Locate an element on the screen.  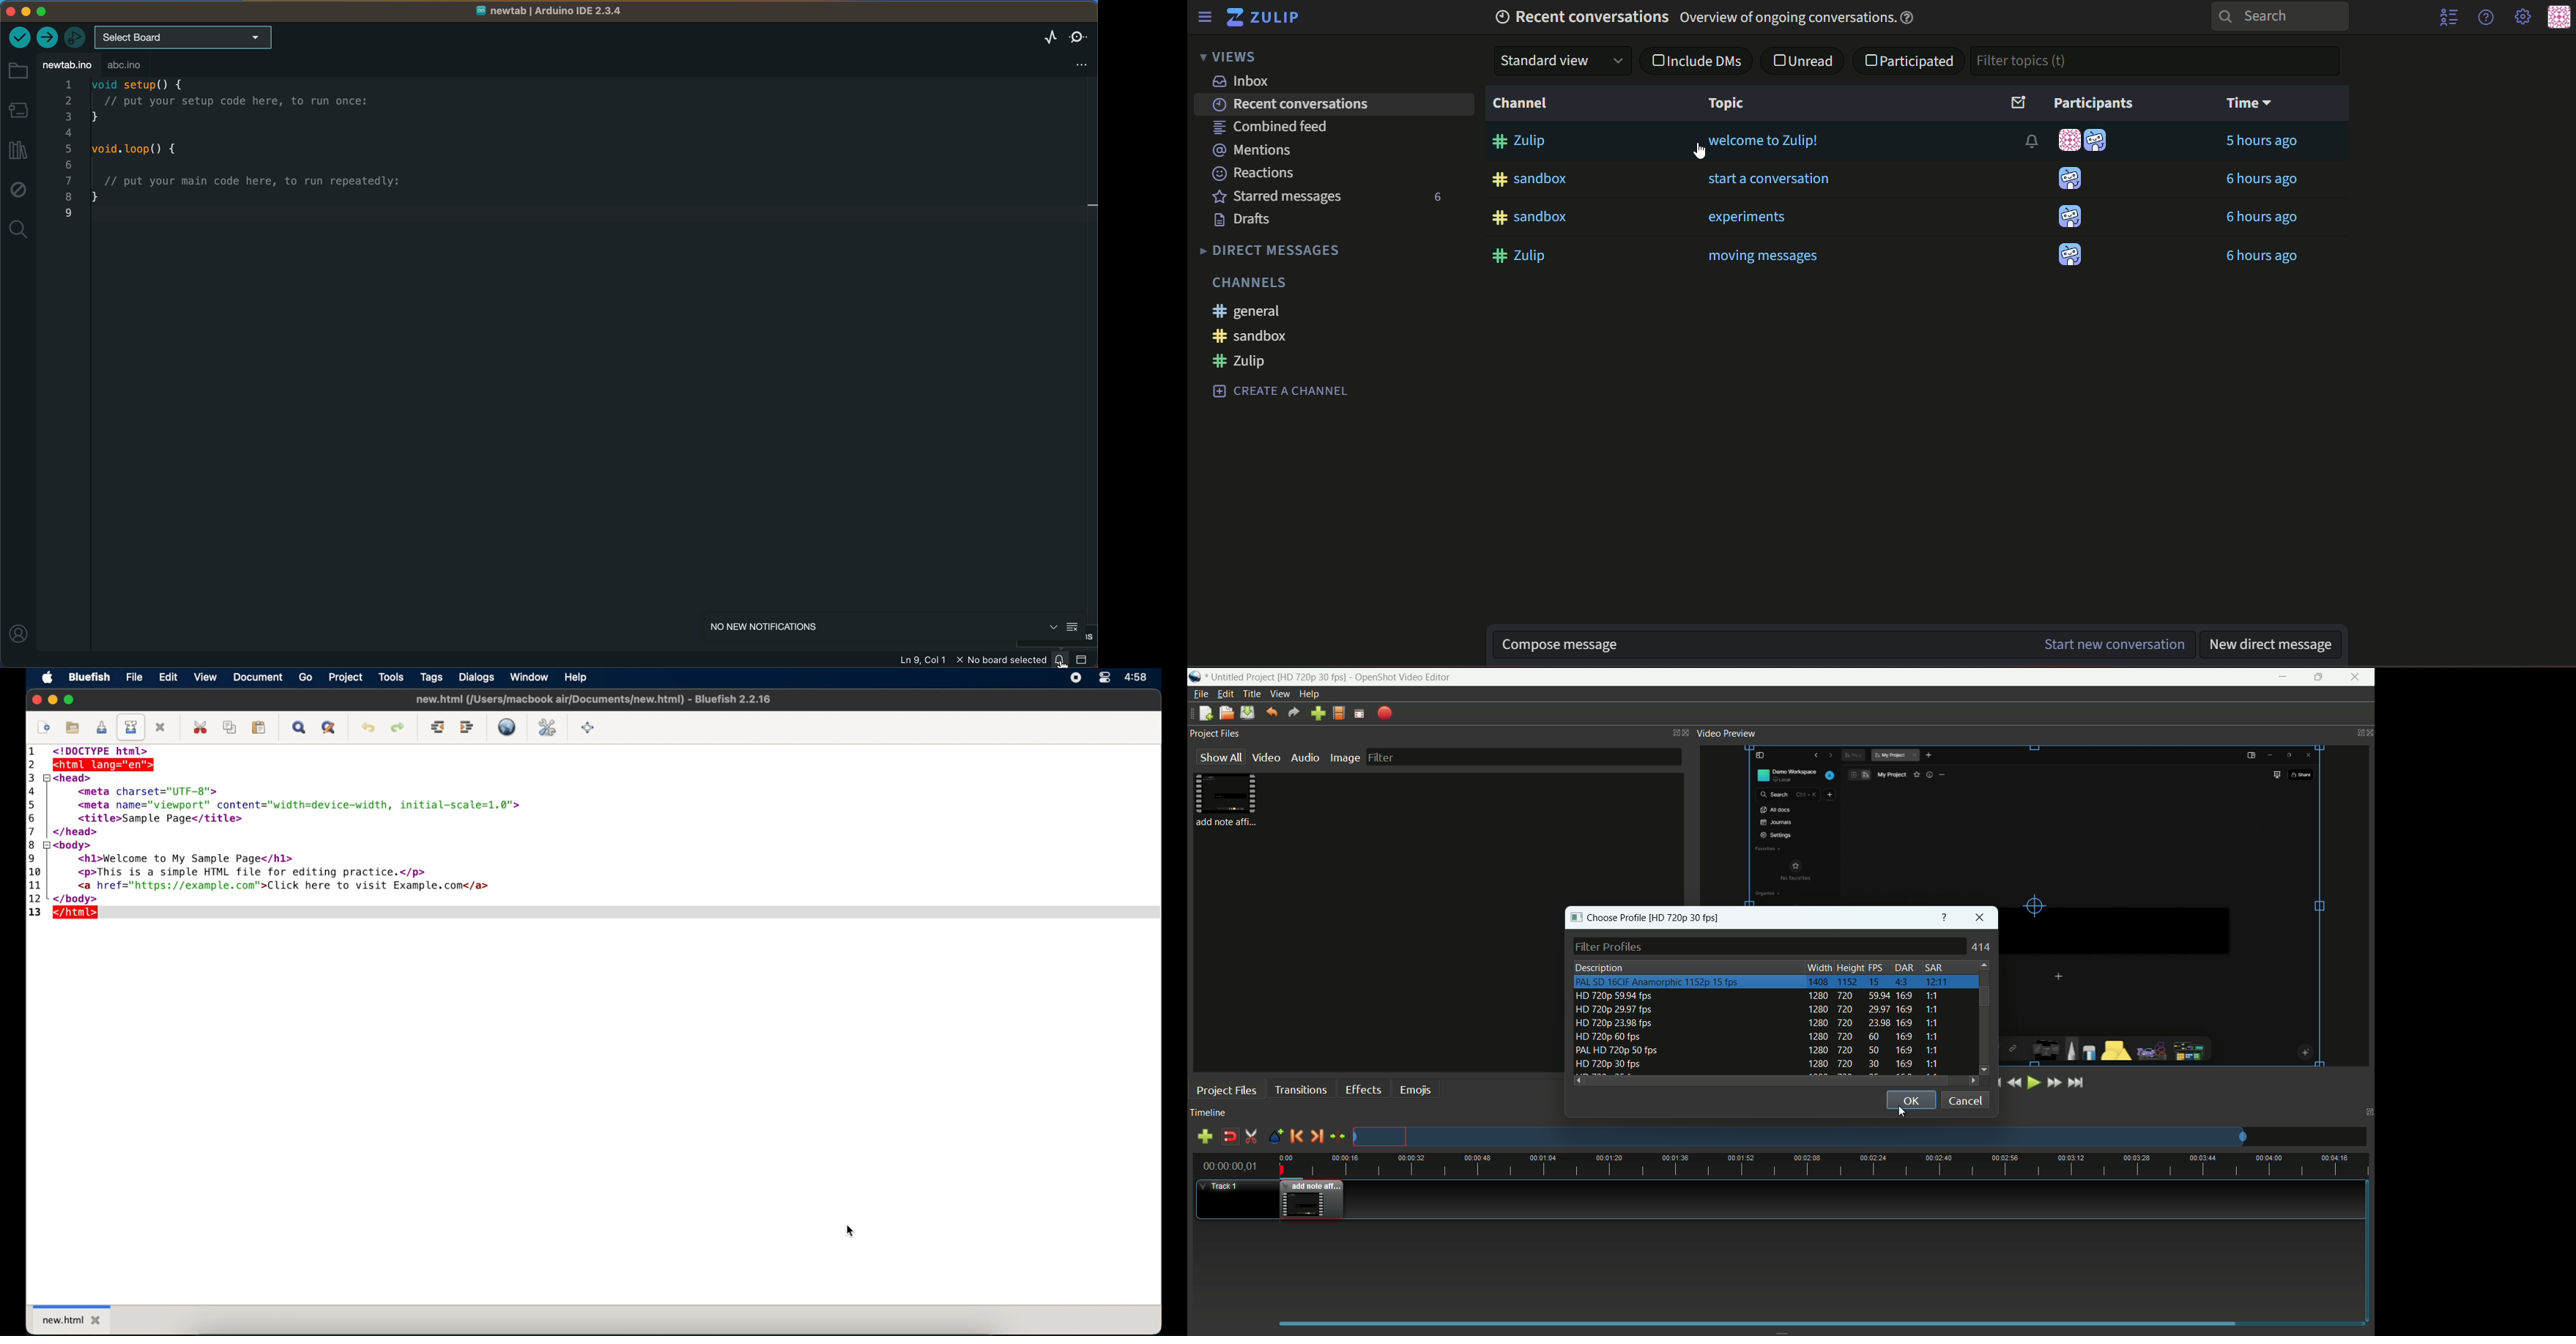
Zulip is located at coordinates (1269, 17).